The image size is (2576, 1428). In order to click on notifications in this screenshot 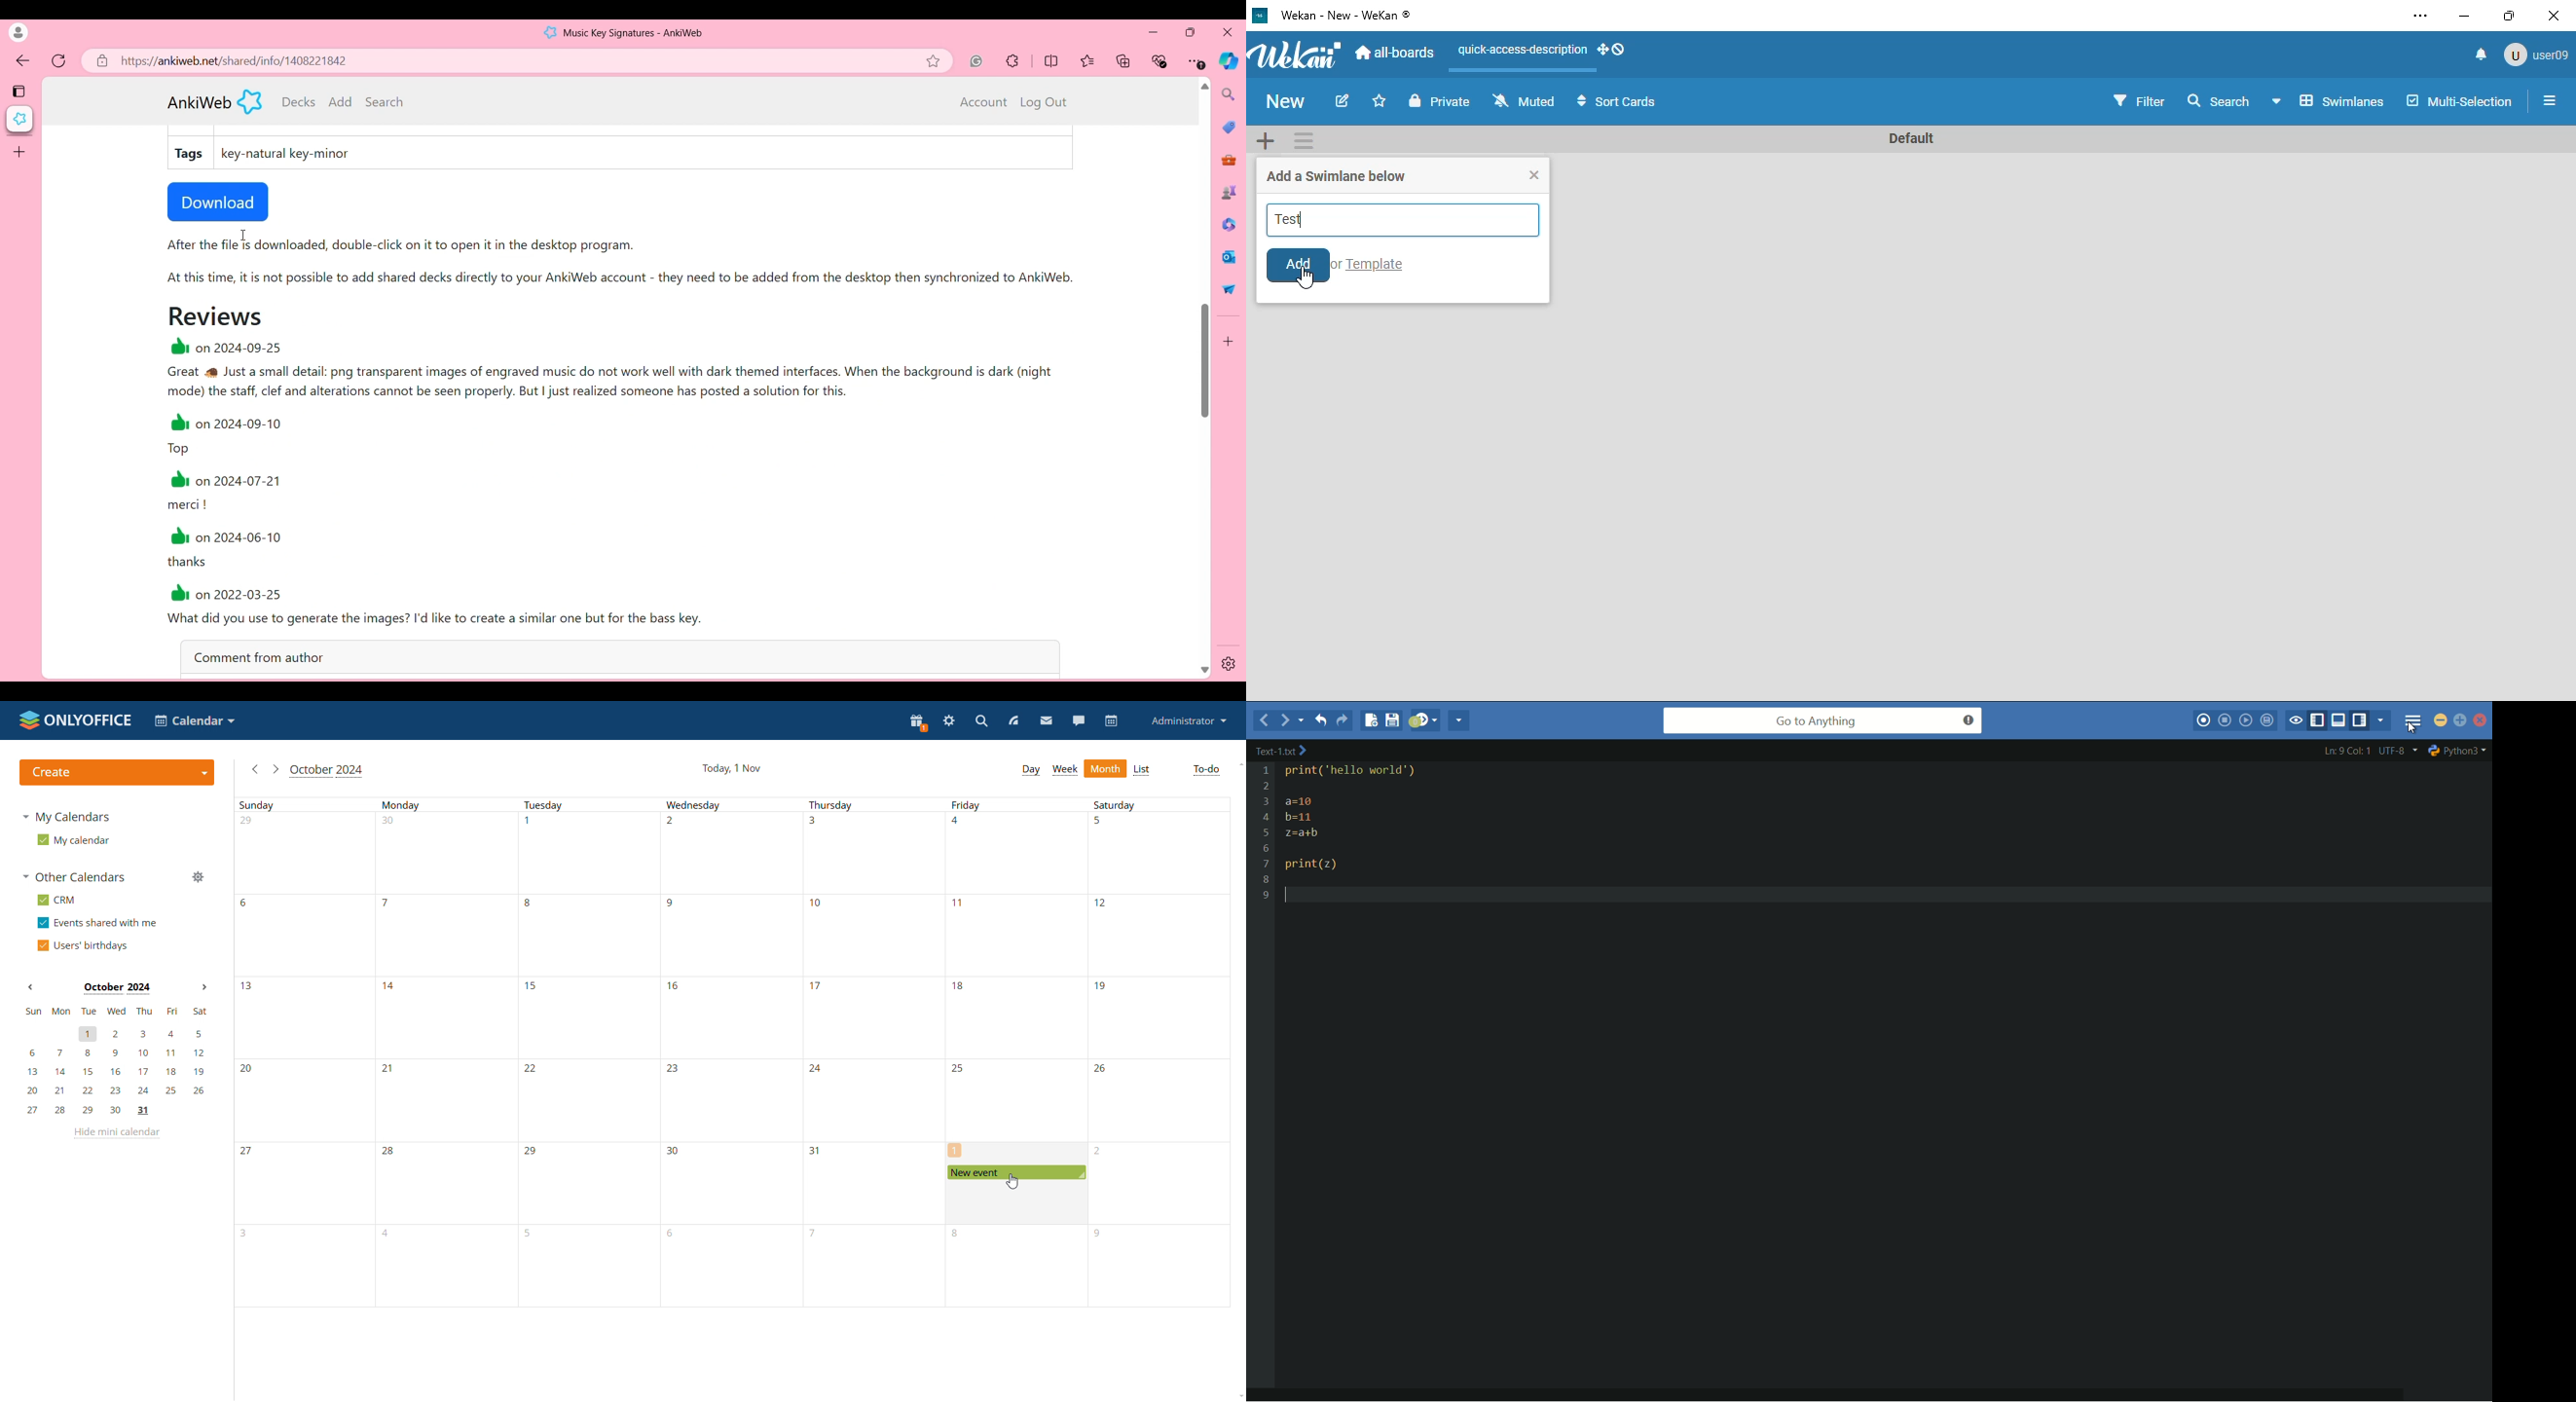, I will do `click(2483, 55)`.